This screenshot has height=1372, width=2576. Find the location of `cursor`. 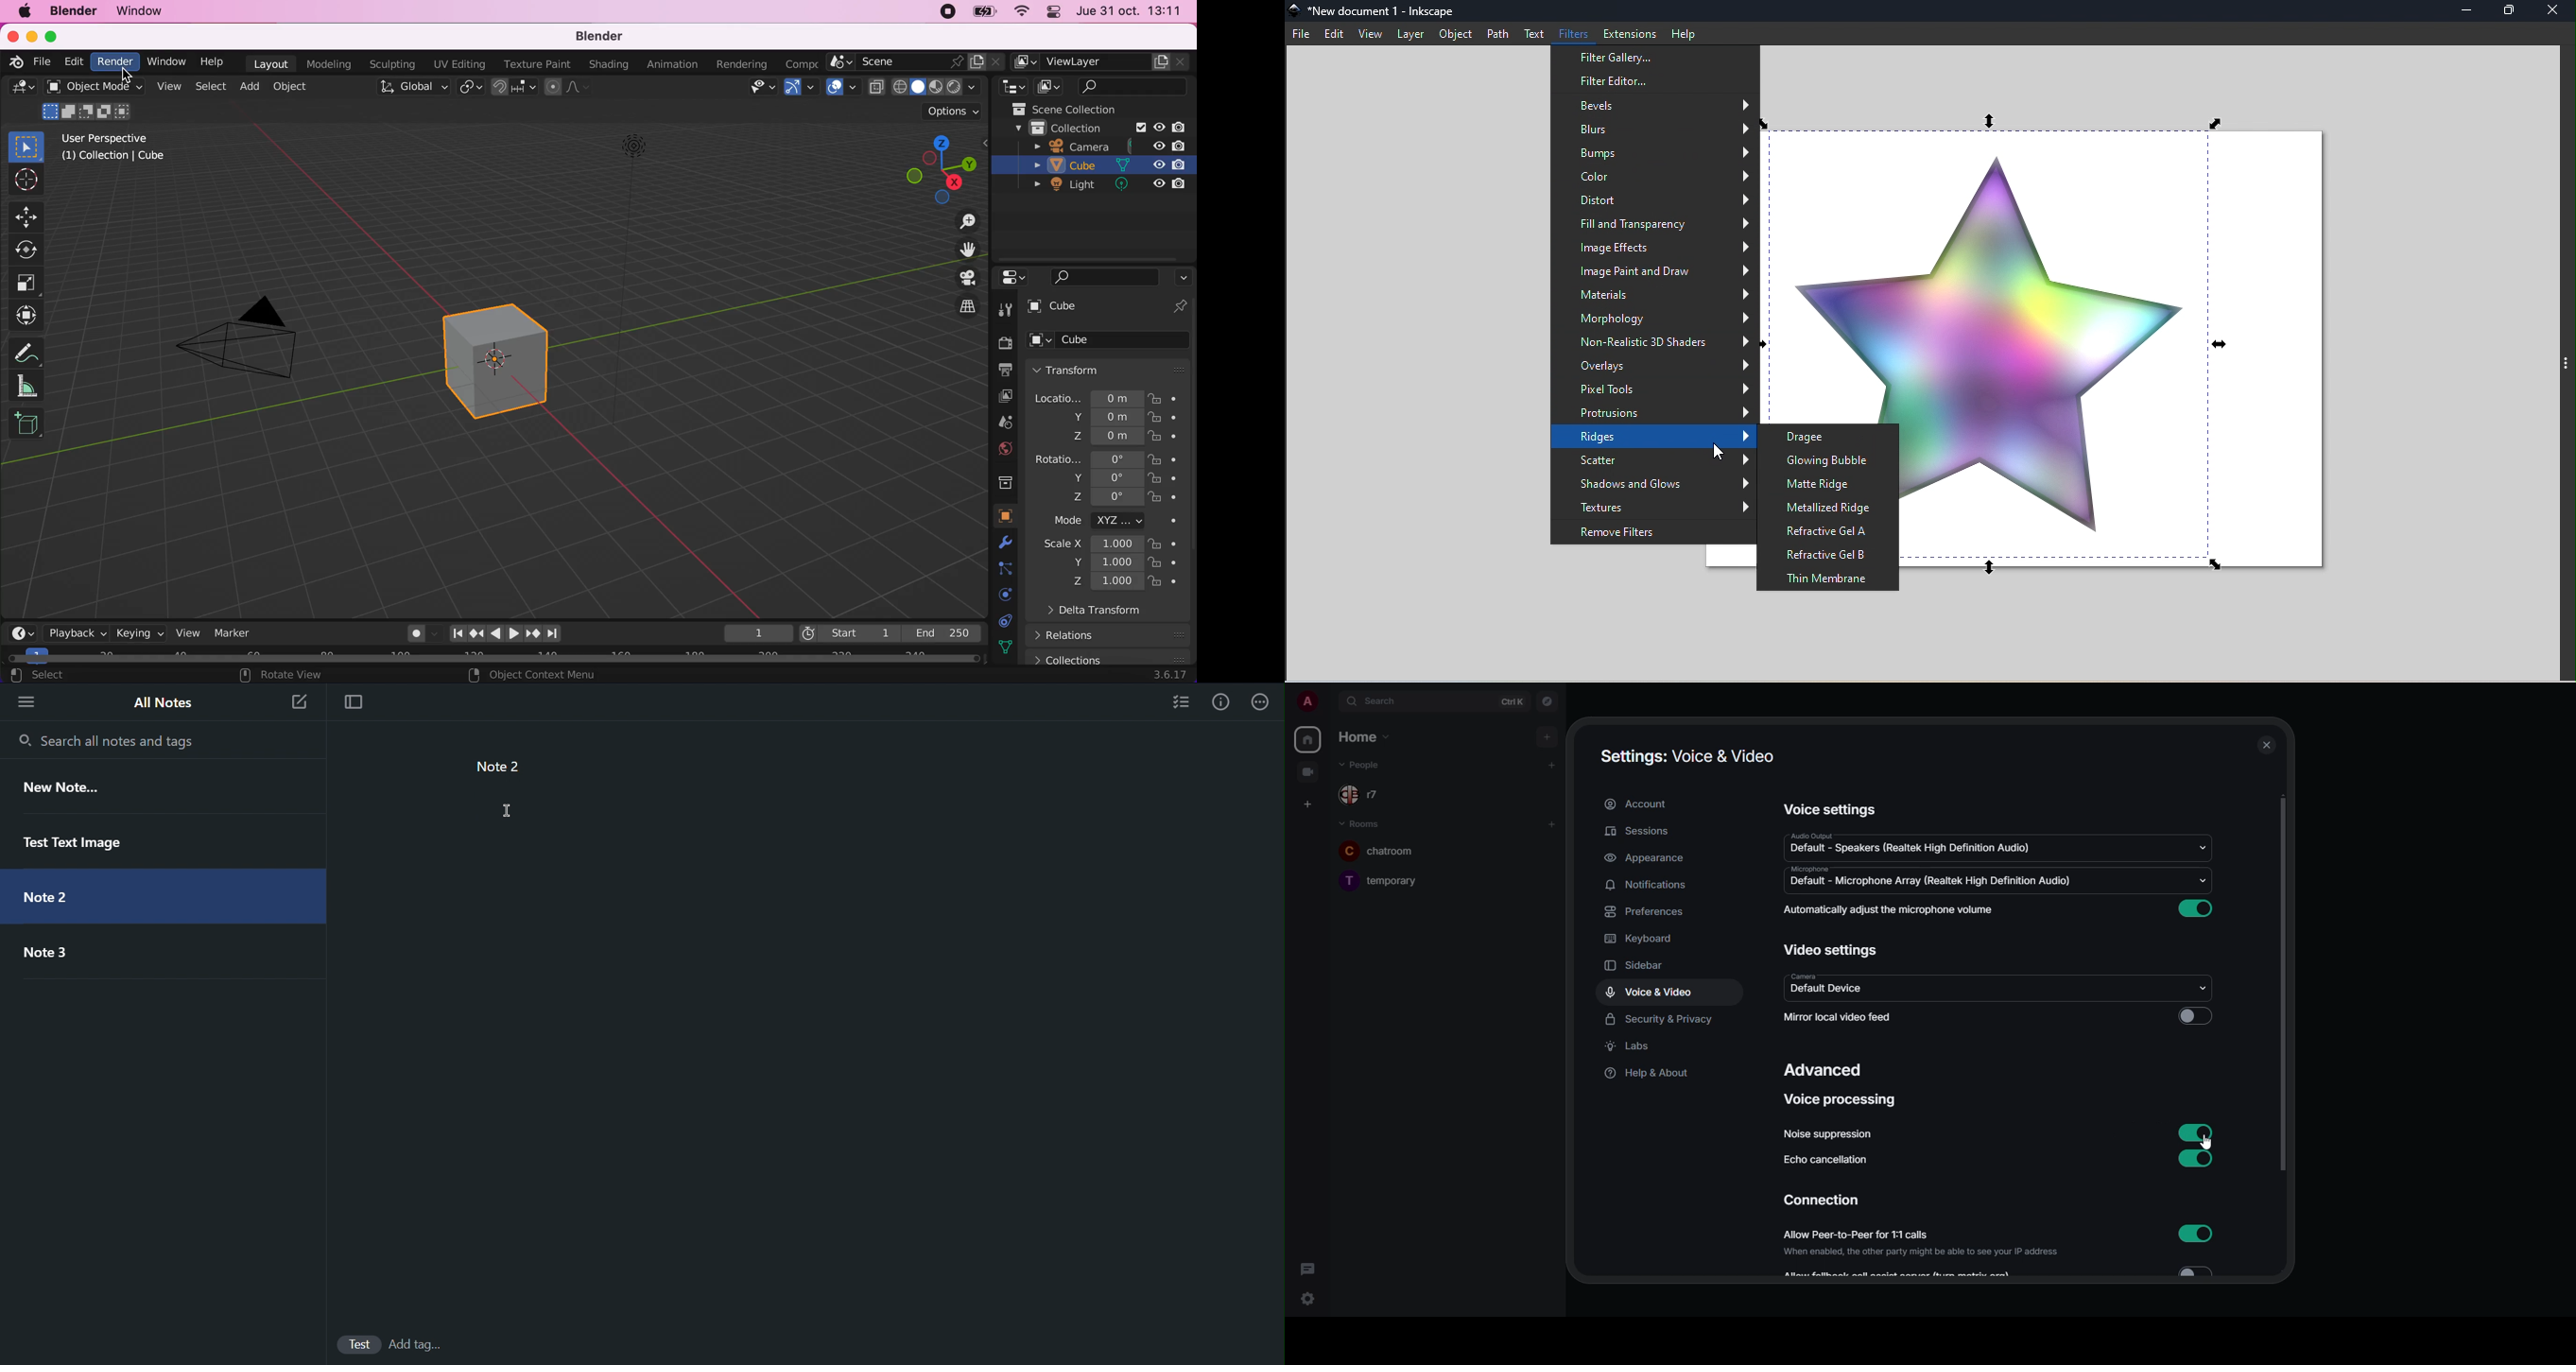

cursor is located at coordinates (1714, 452).